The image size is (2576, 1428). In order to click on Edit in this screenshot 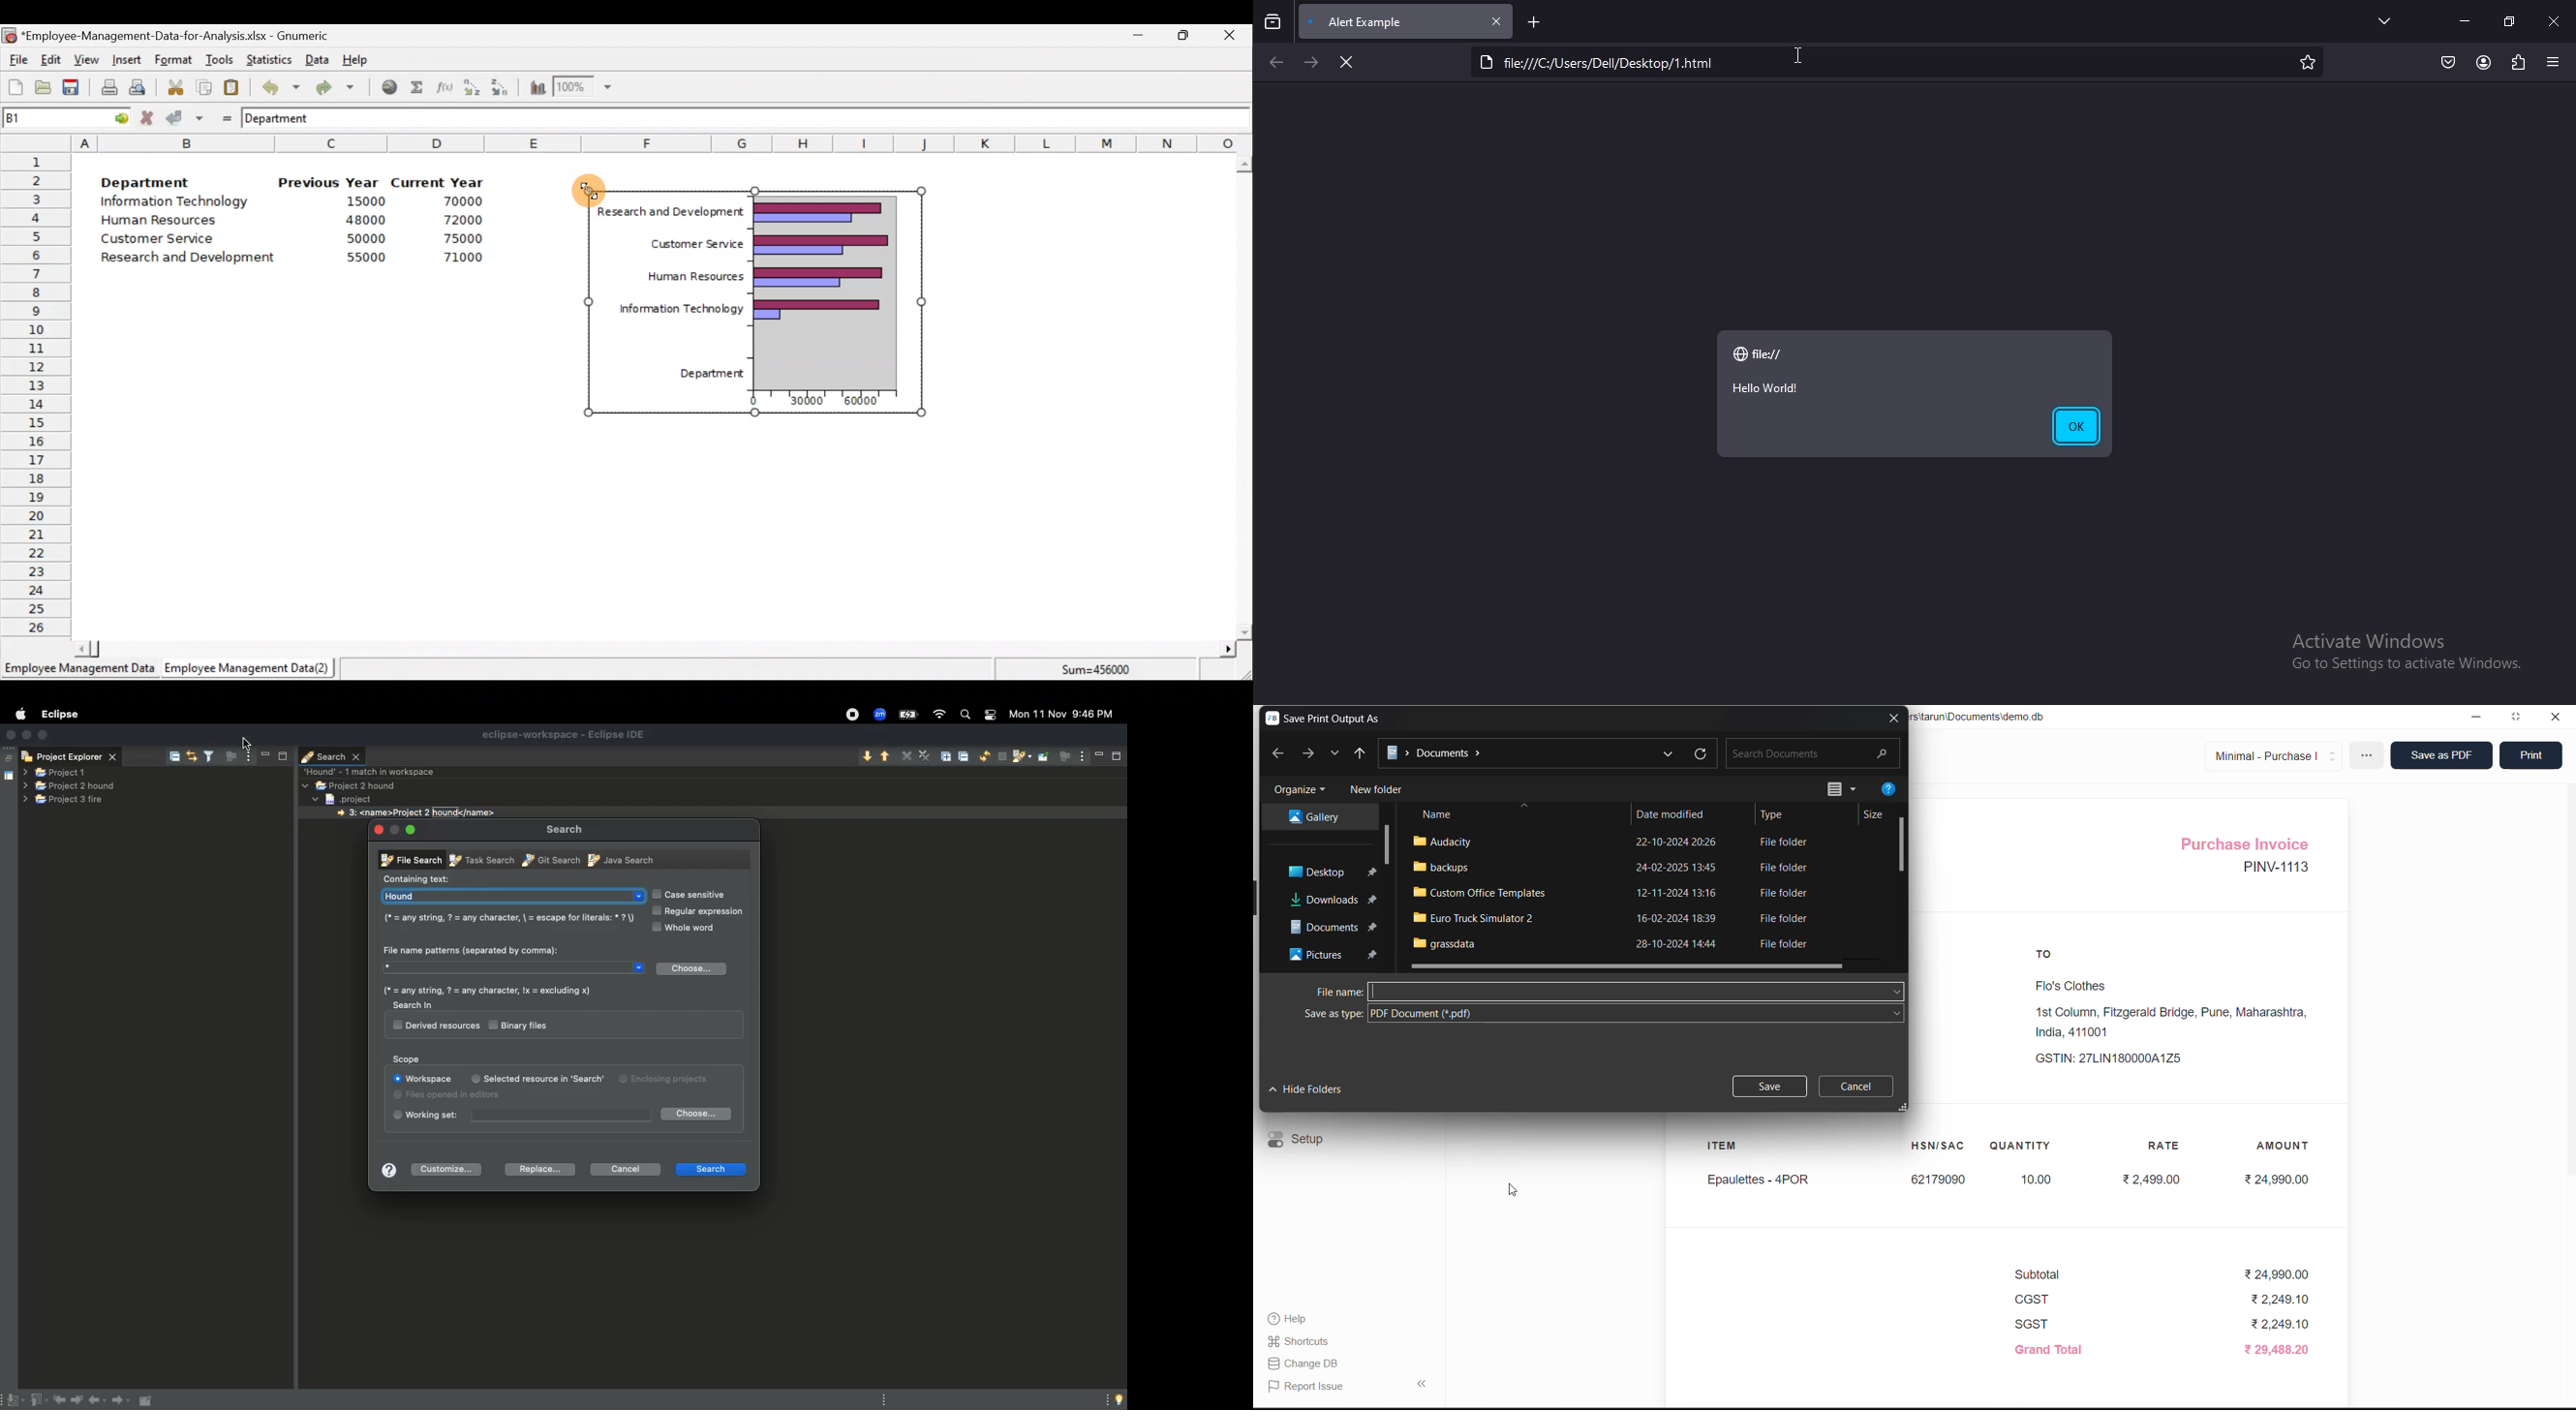, I will do `click(52, 61)`.